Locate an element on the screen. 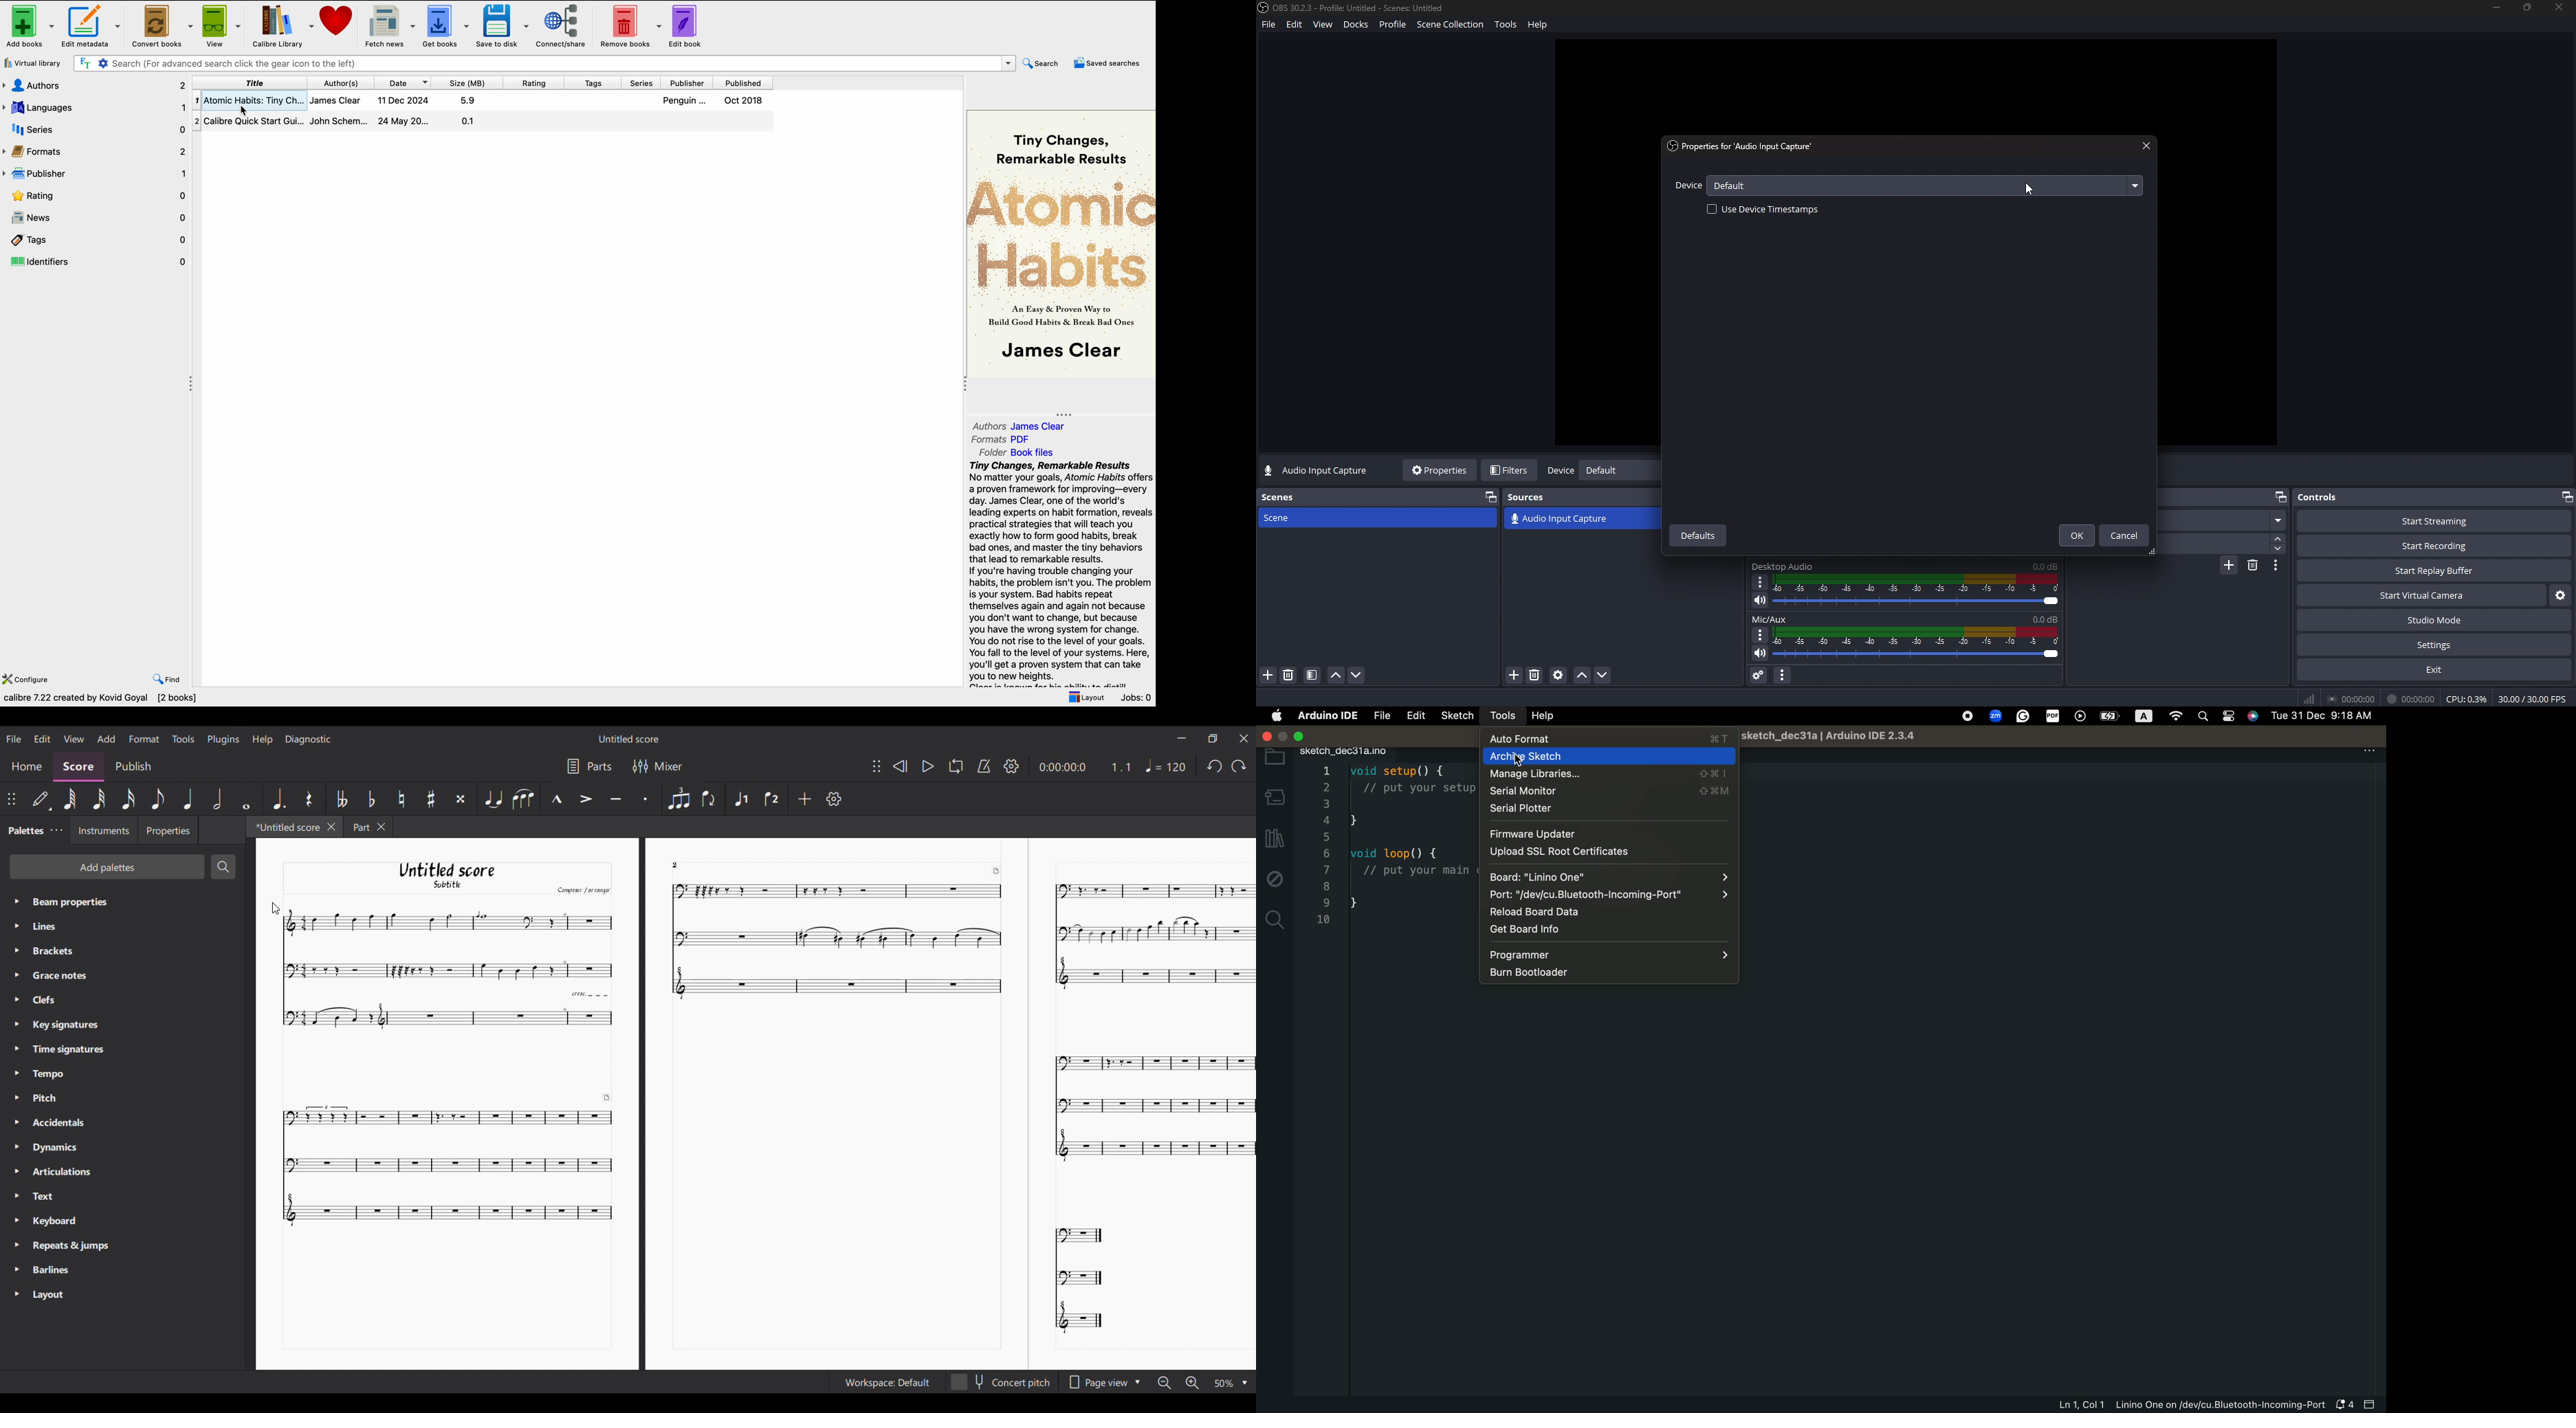 The width and height of the screenshot is (2576, 1428). defaults is located at coordinates (1699, 535).